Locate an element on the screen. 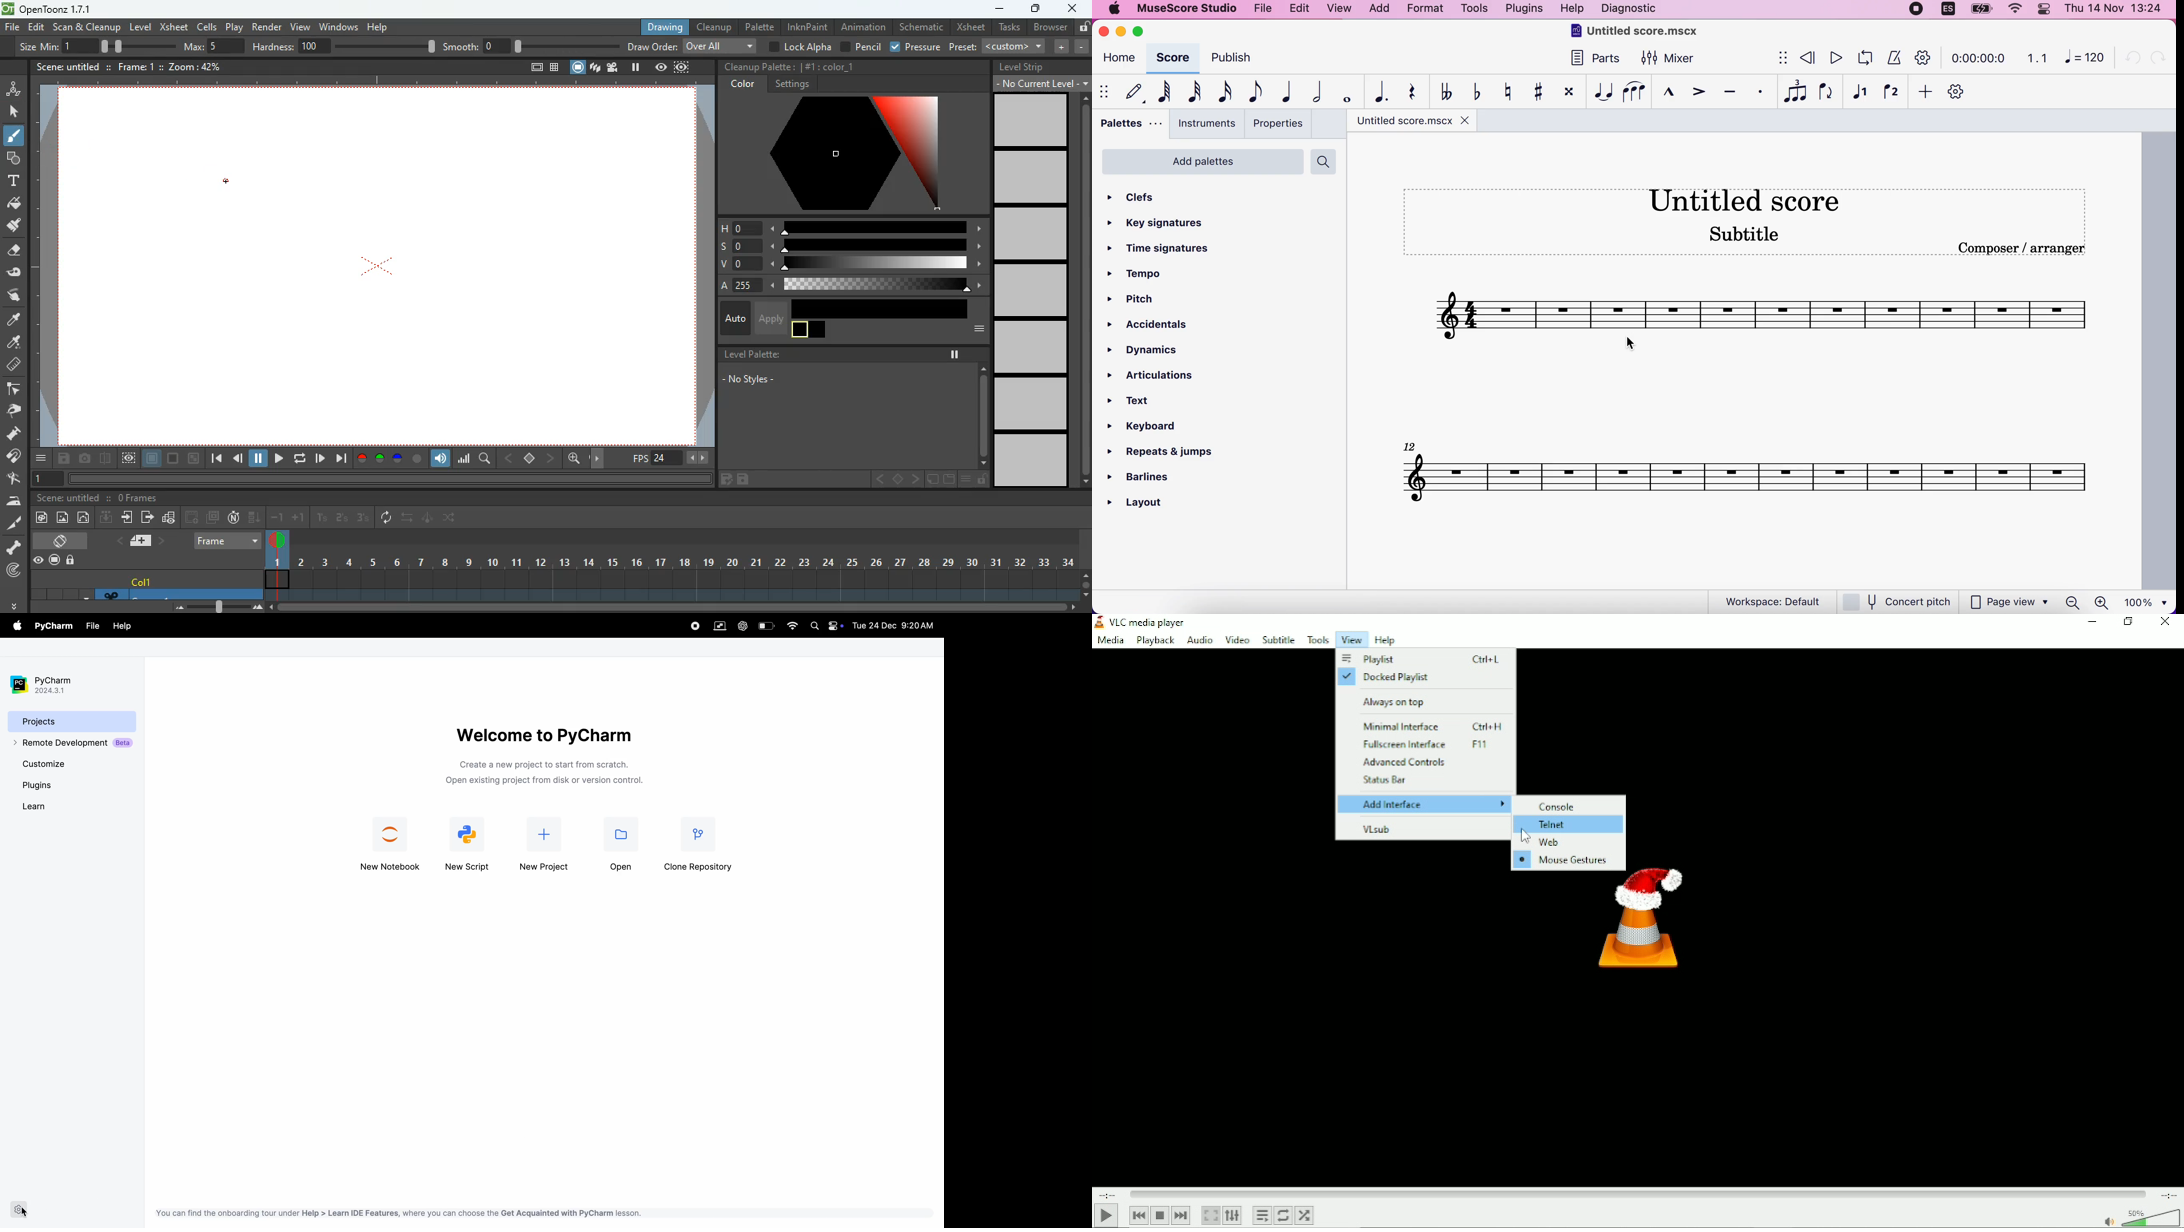 The image size is (2184, 1232). tempo is located at coordinates (1142, 276).